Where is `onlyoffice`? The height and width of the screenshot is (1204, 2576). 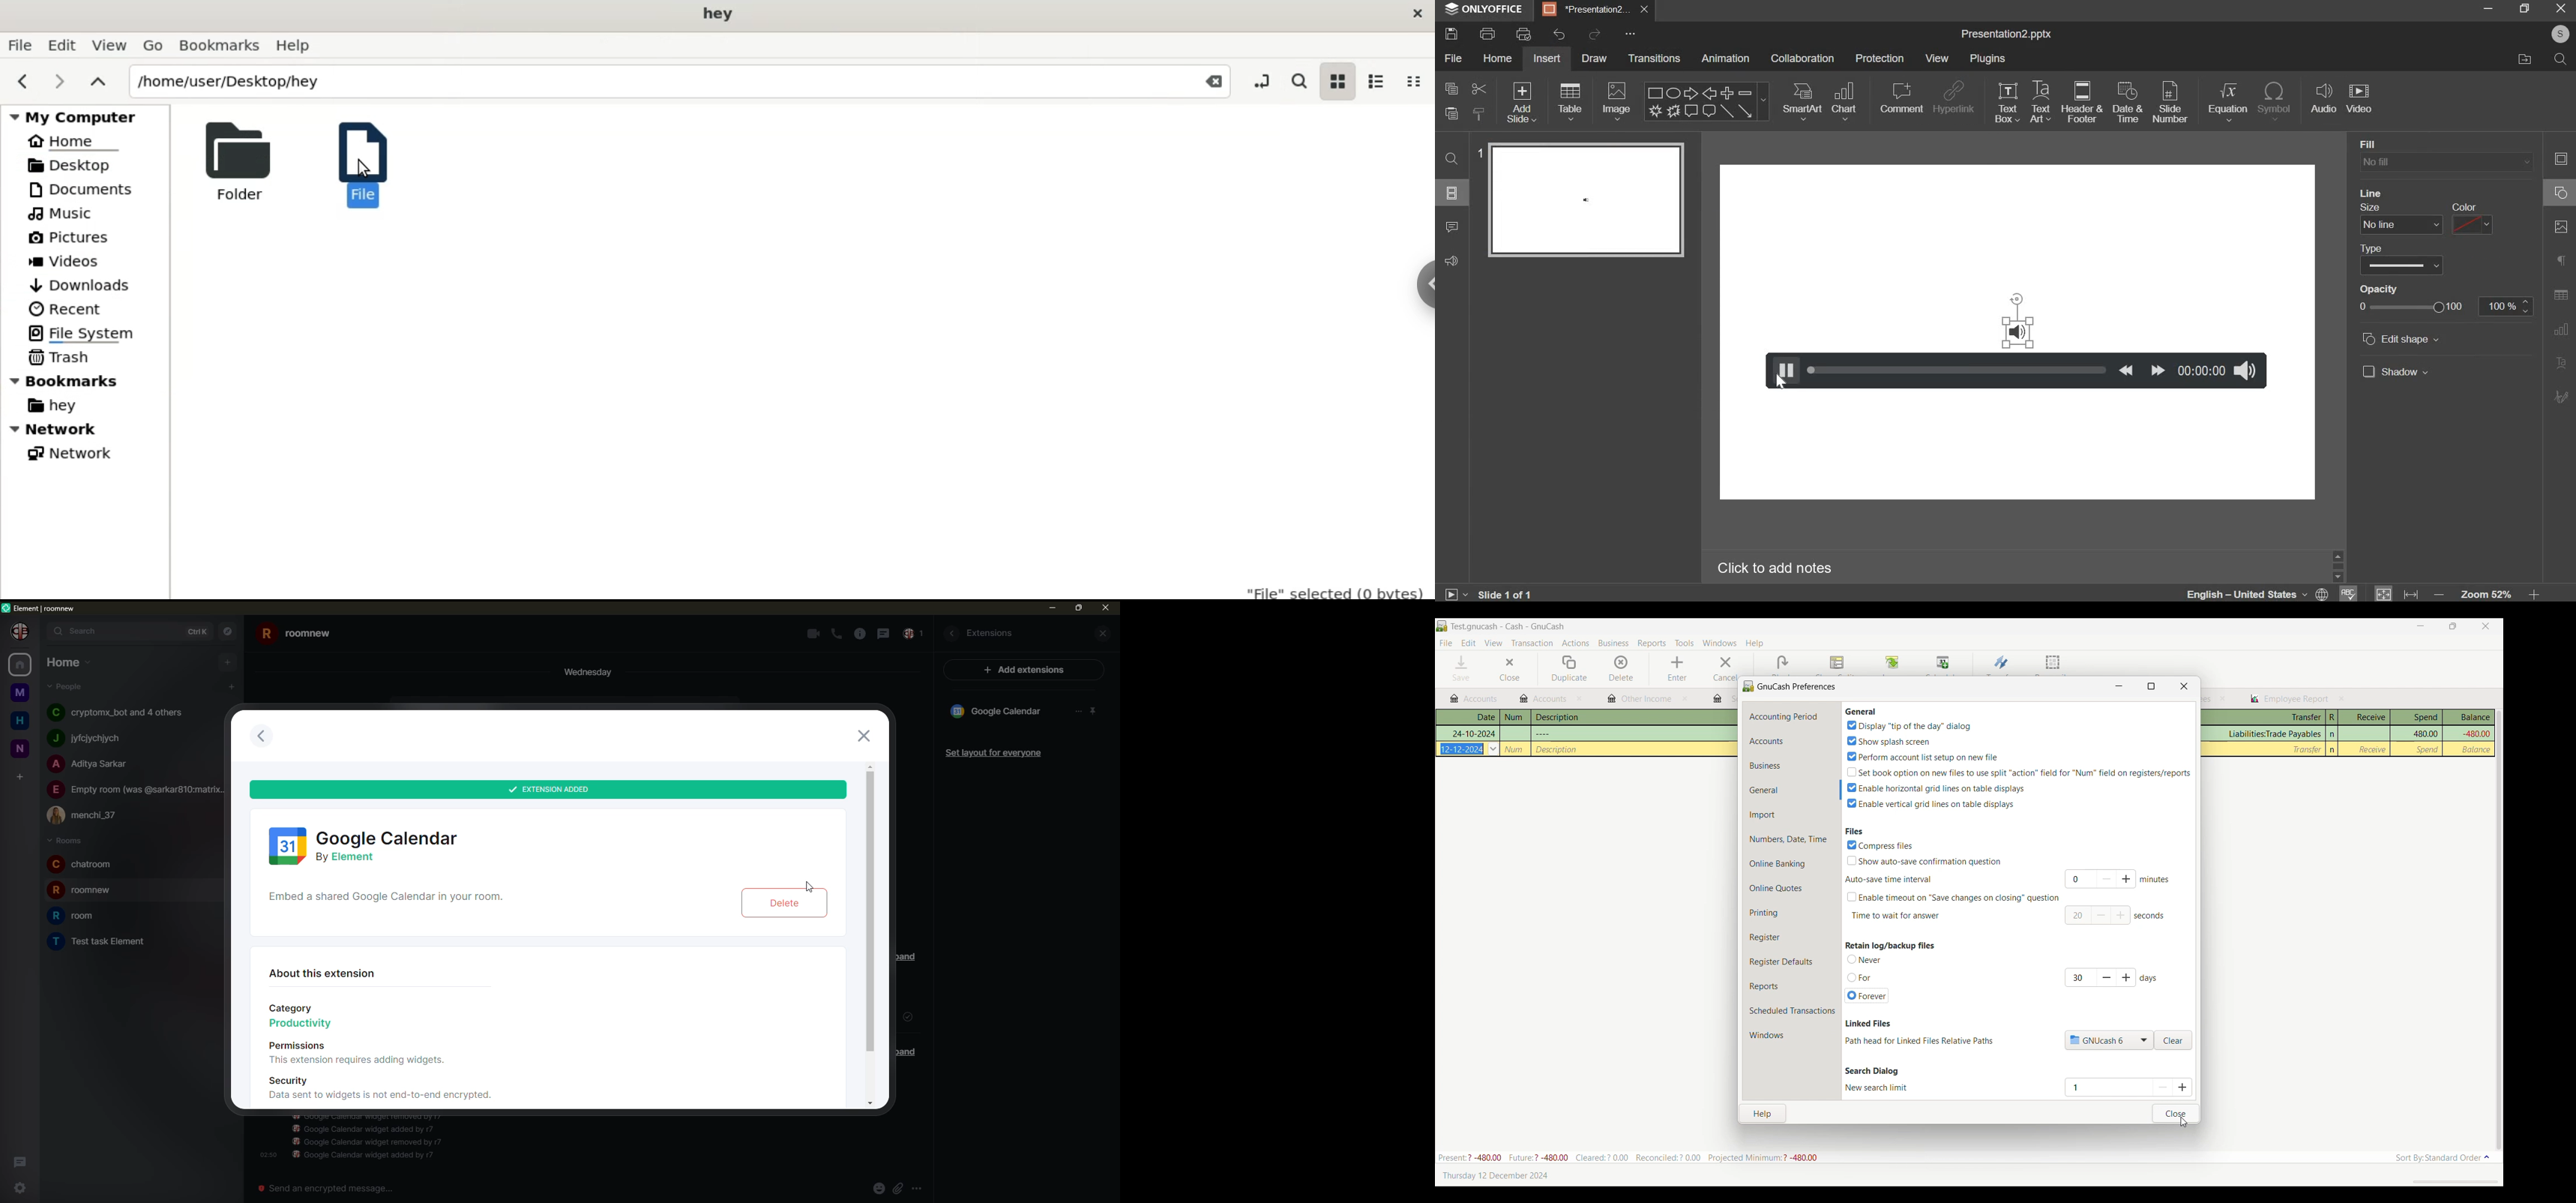
onlyoffice is located at coordinates (1485, 10).